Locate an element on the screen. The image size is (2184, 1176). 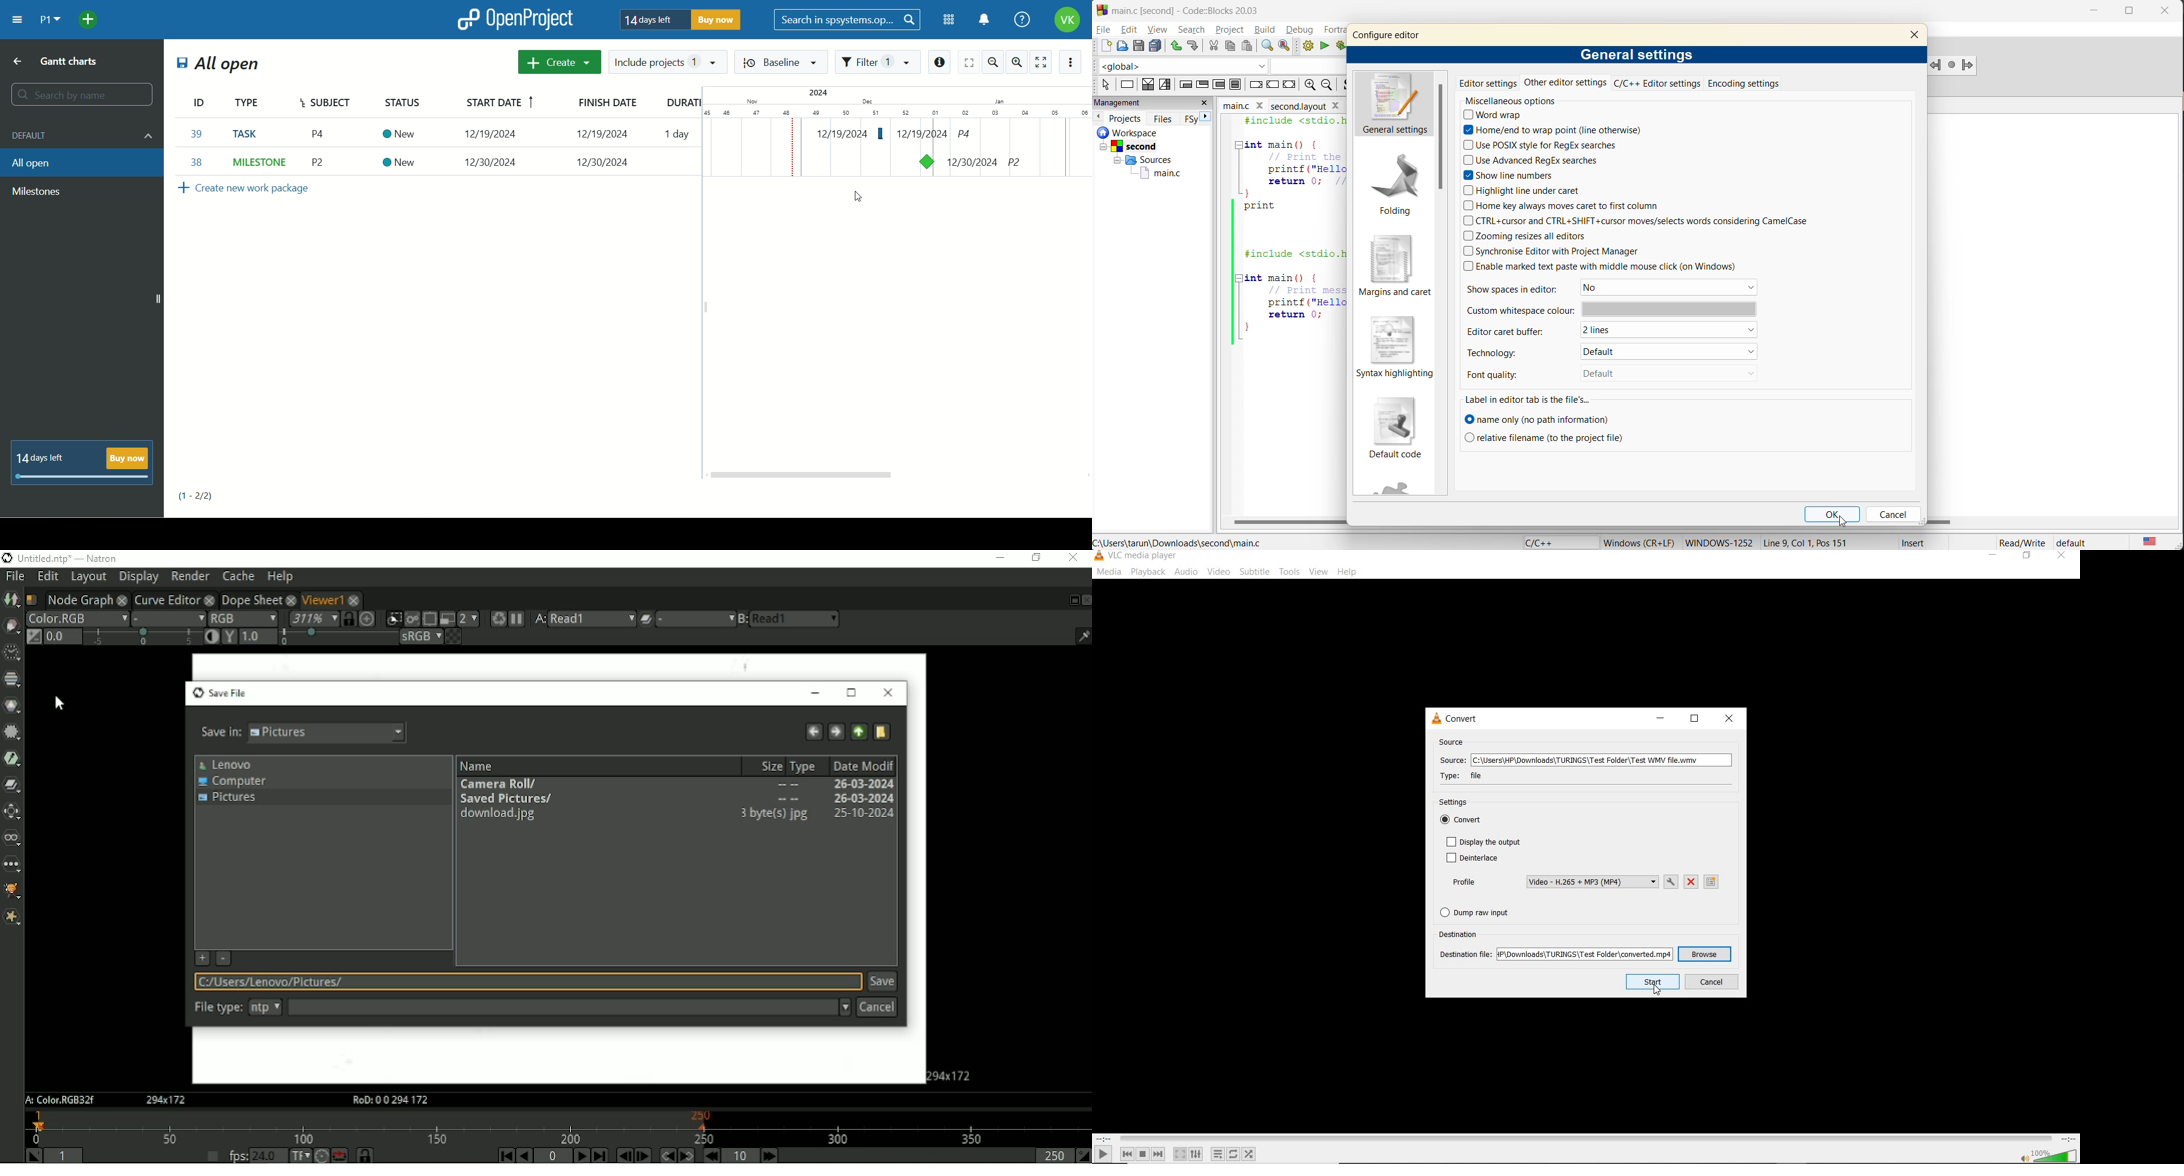
next is located at coordinates (1207, 116).